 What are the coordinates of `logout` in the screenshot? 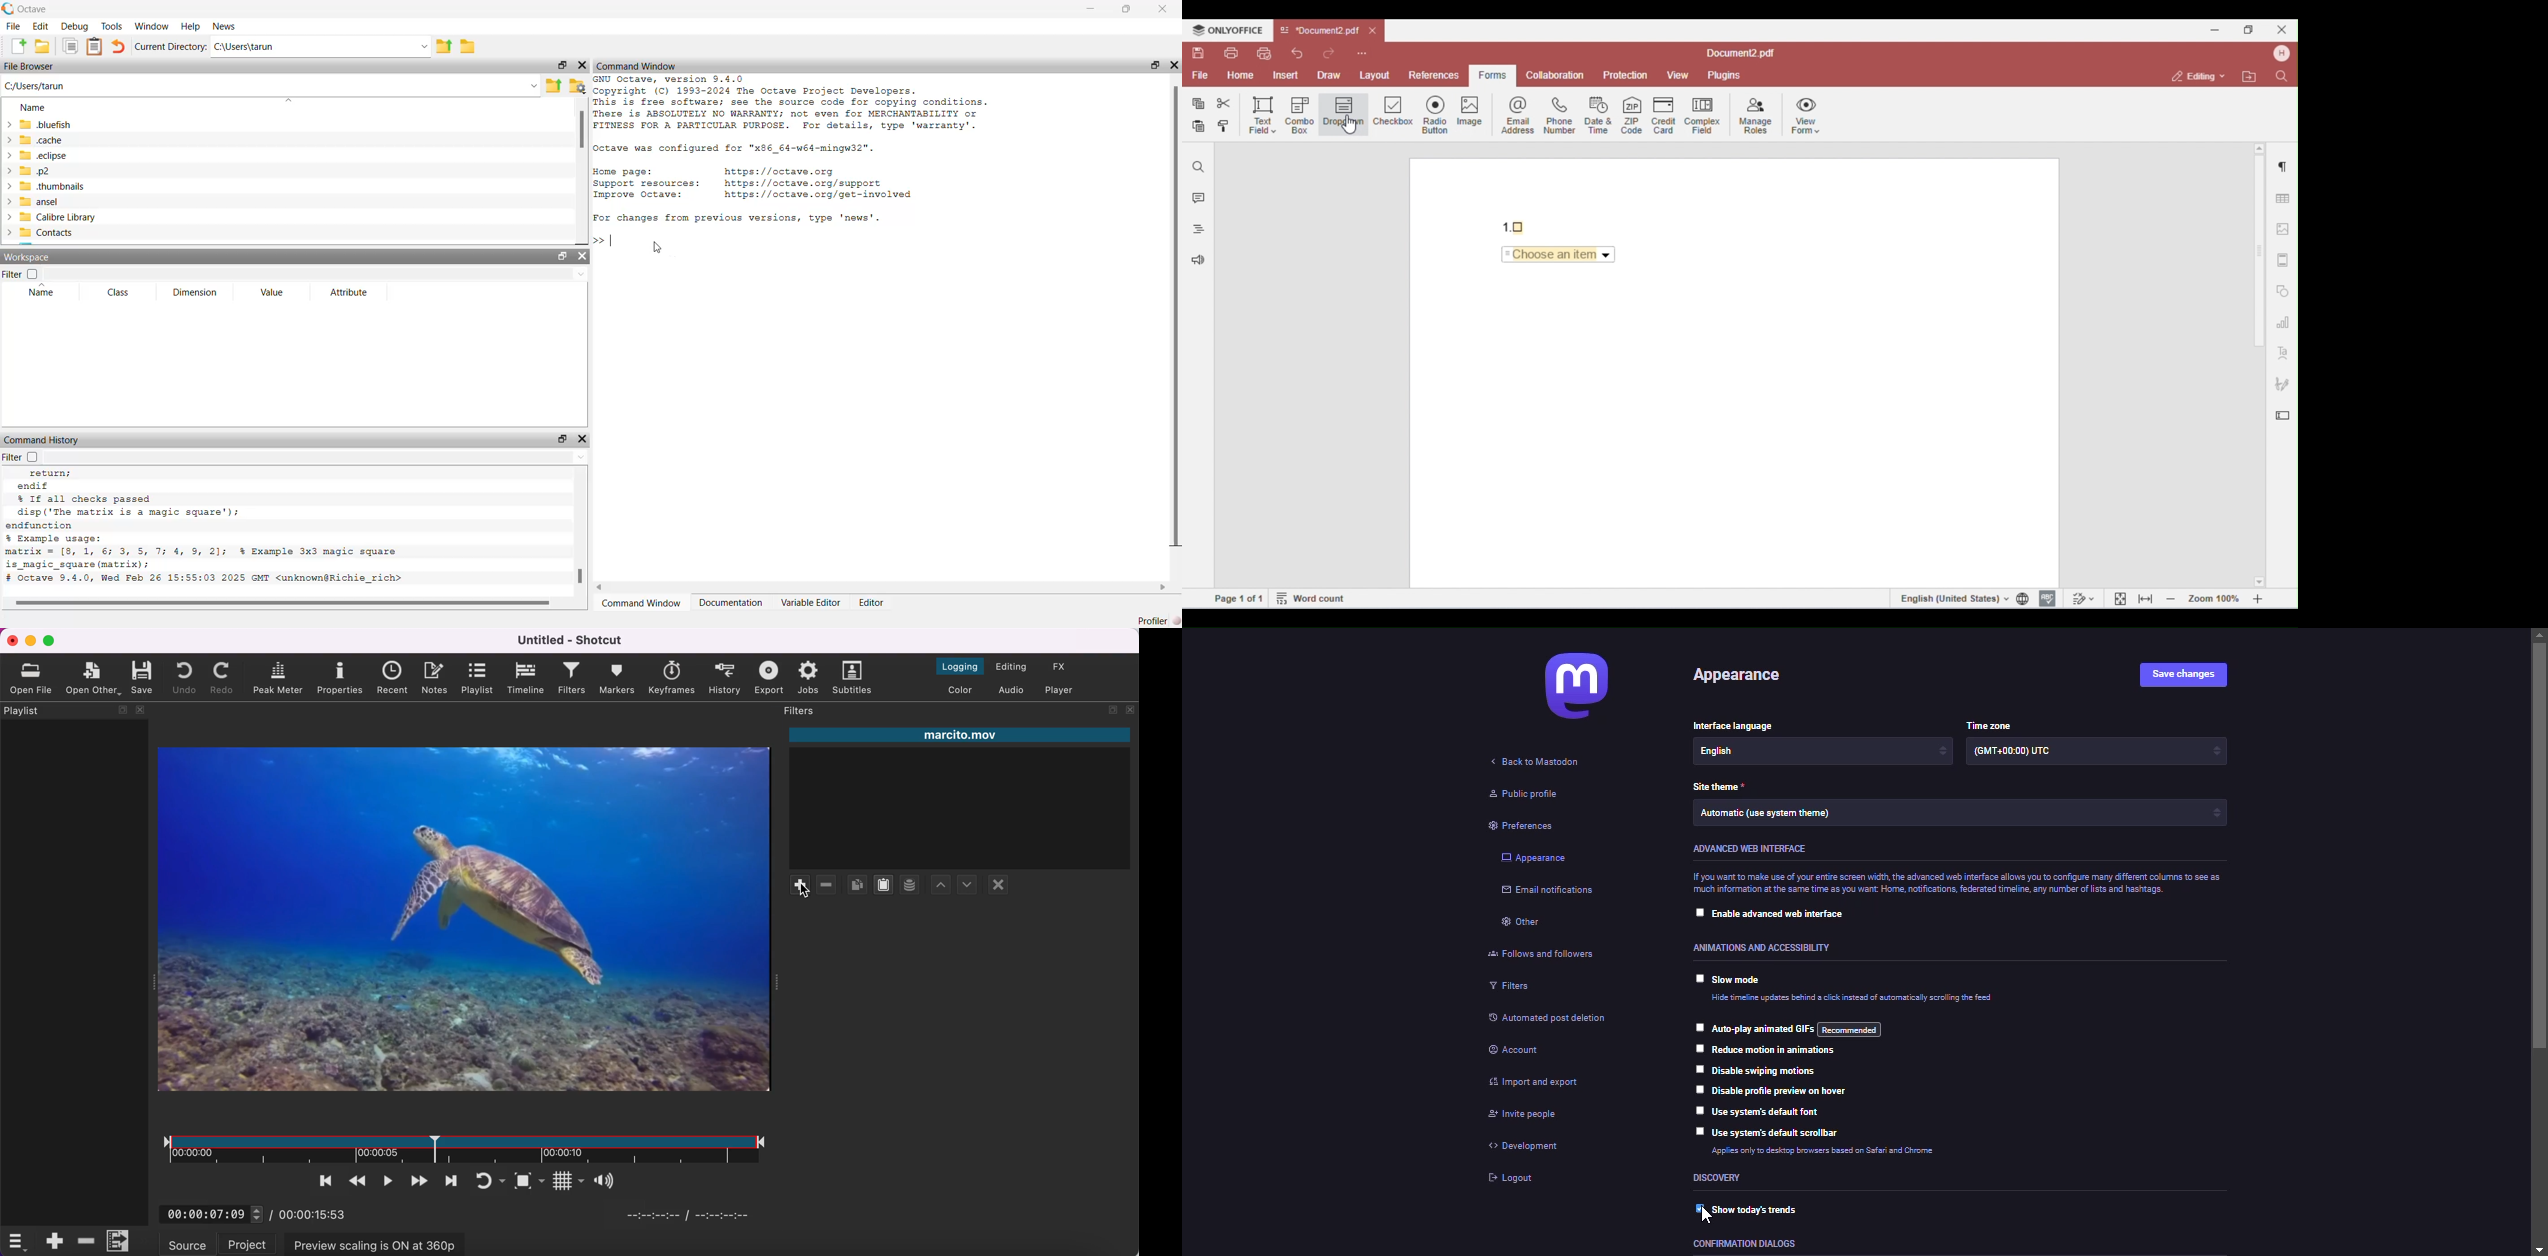 It's located at (1515, 1179).